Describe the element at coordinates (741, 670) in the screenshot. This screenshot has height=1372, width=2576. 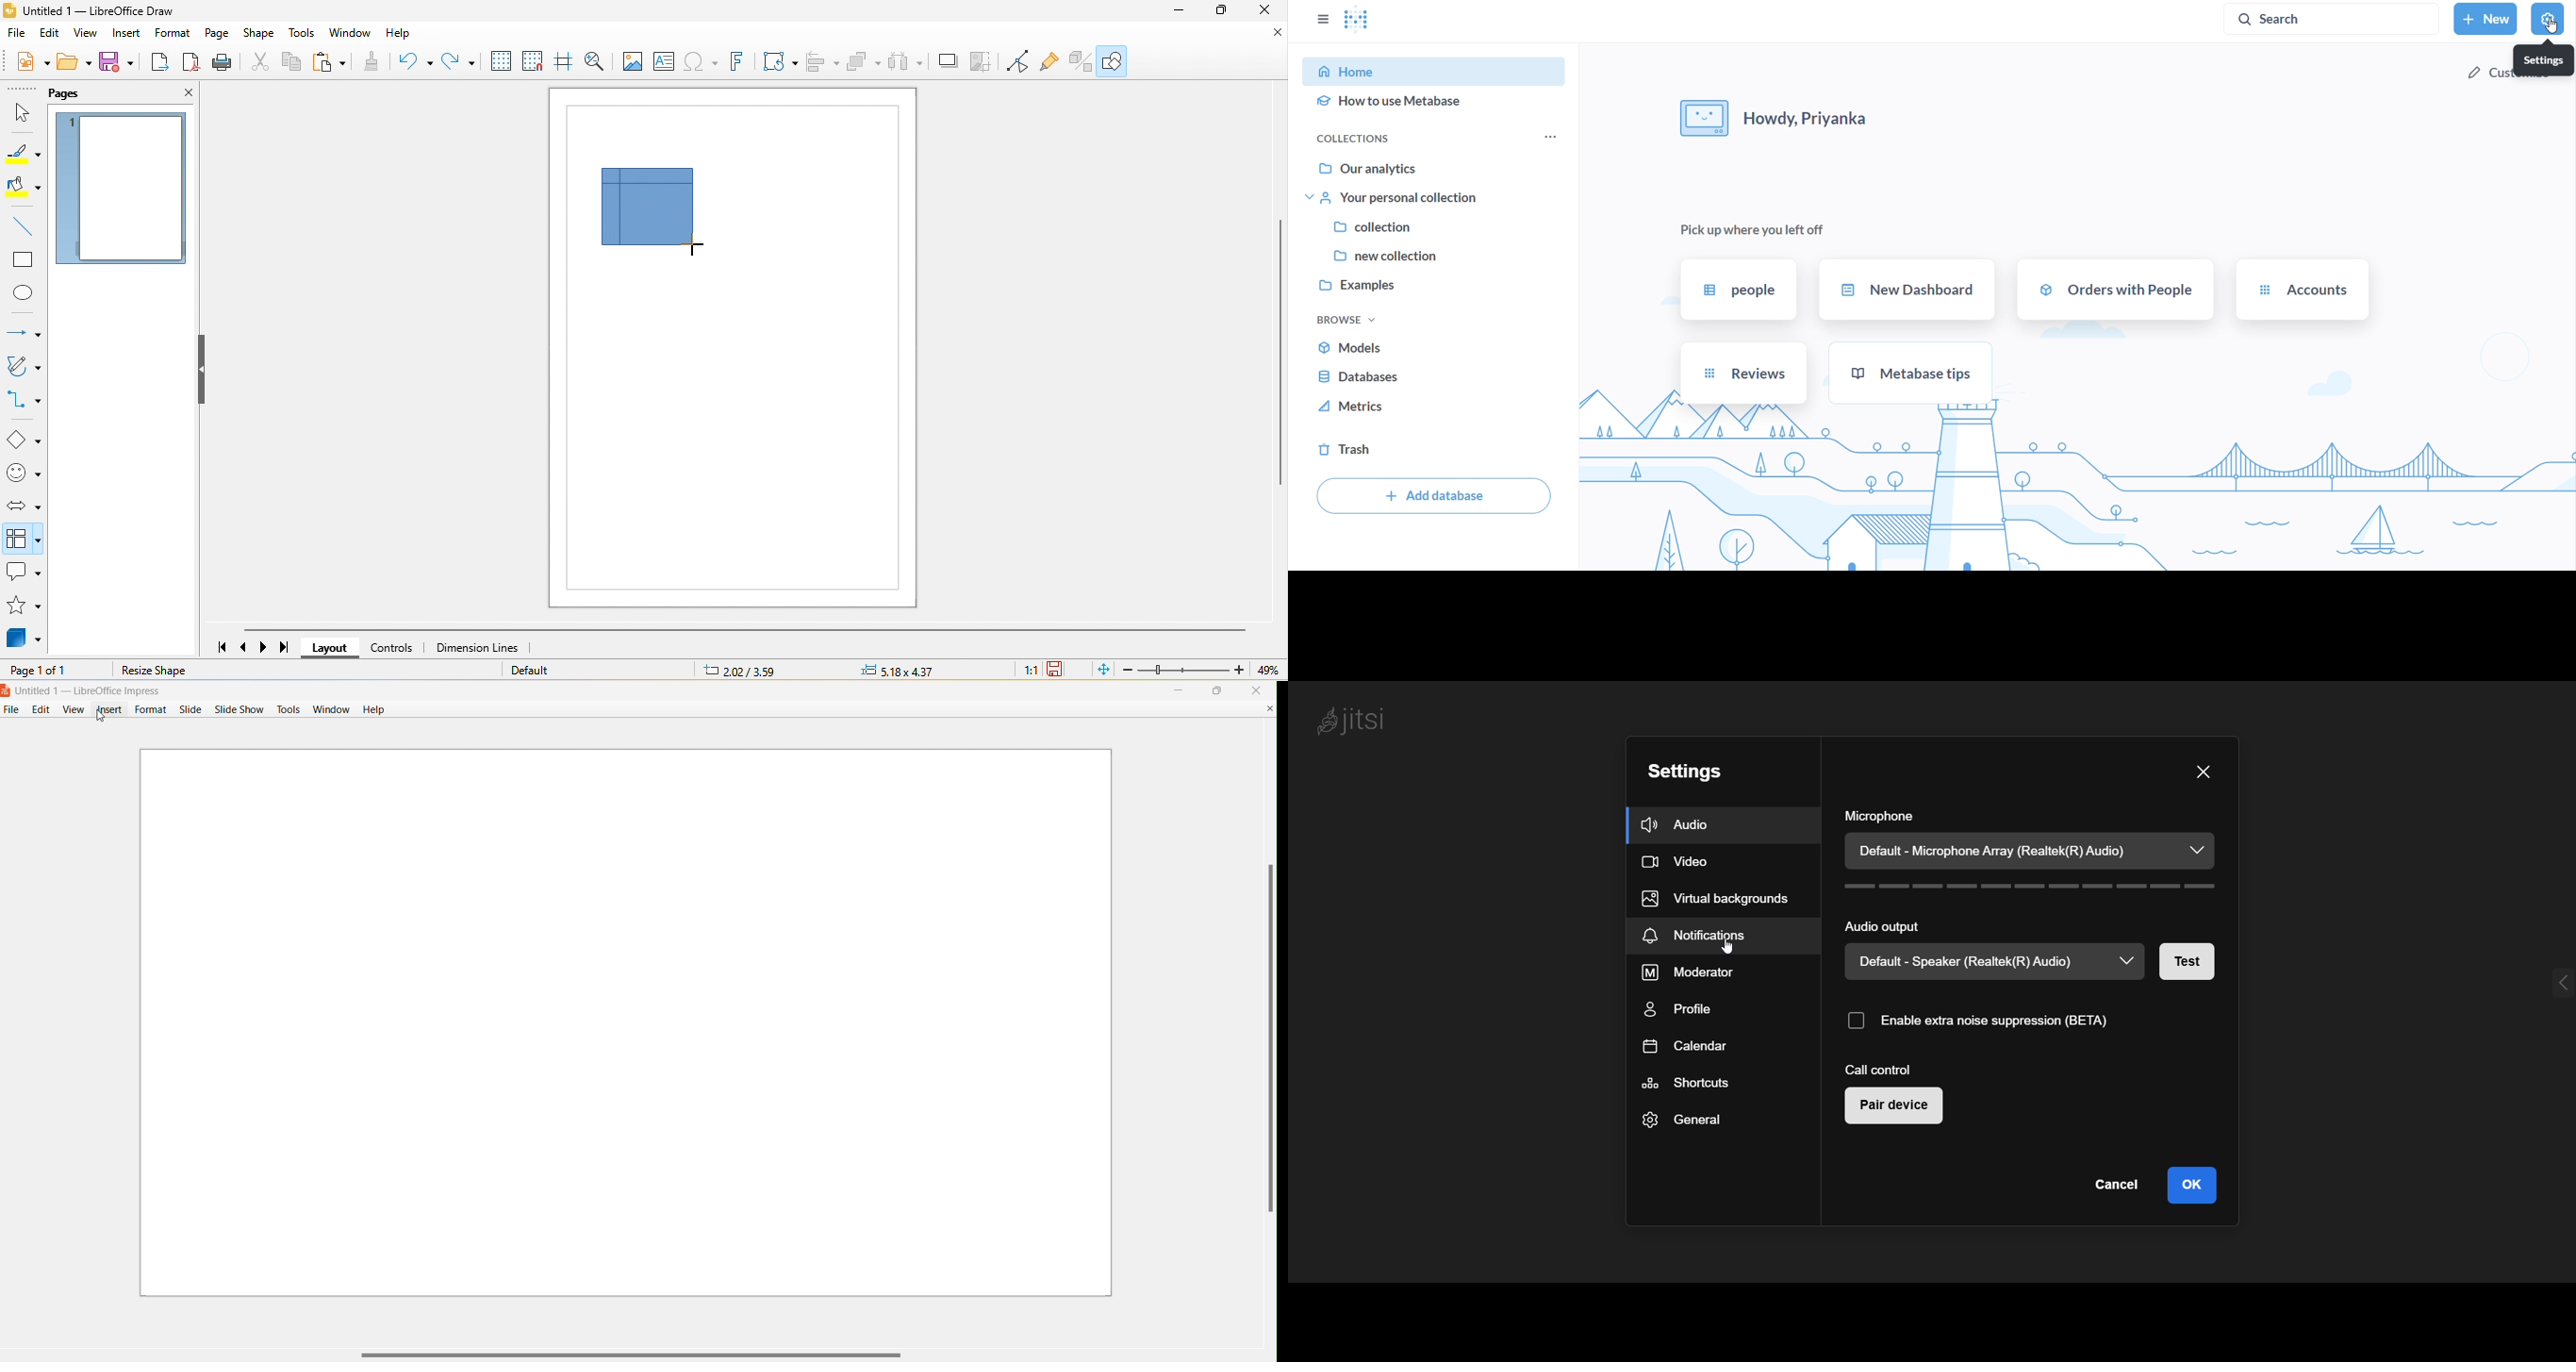
I see `2.02/3.59` at that location.